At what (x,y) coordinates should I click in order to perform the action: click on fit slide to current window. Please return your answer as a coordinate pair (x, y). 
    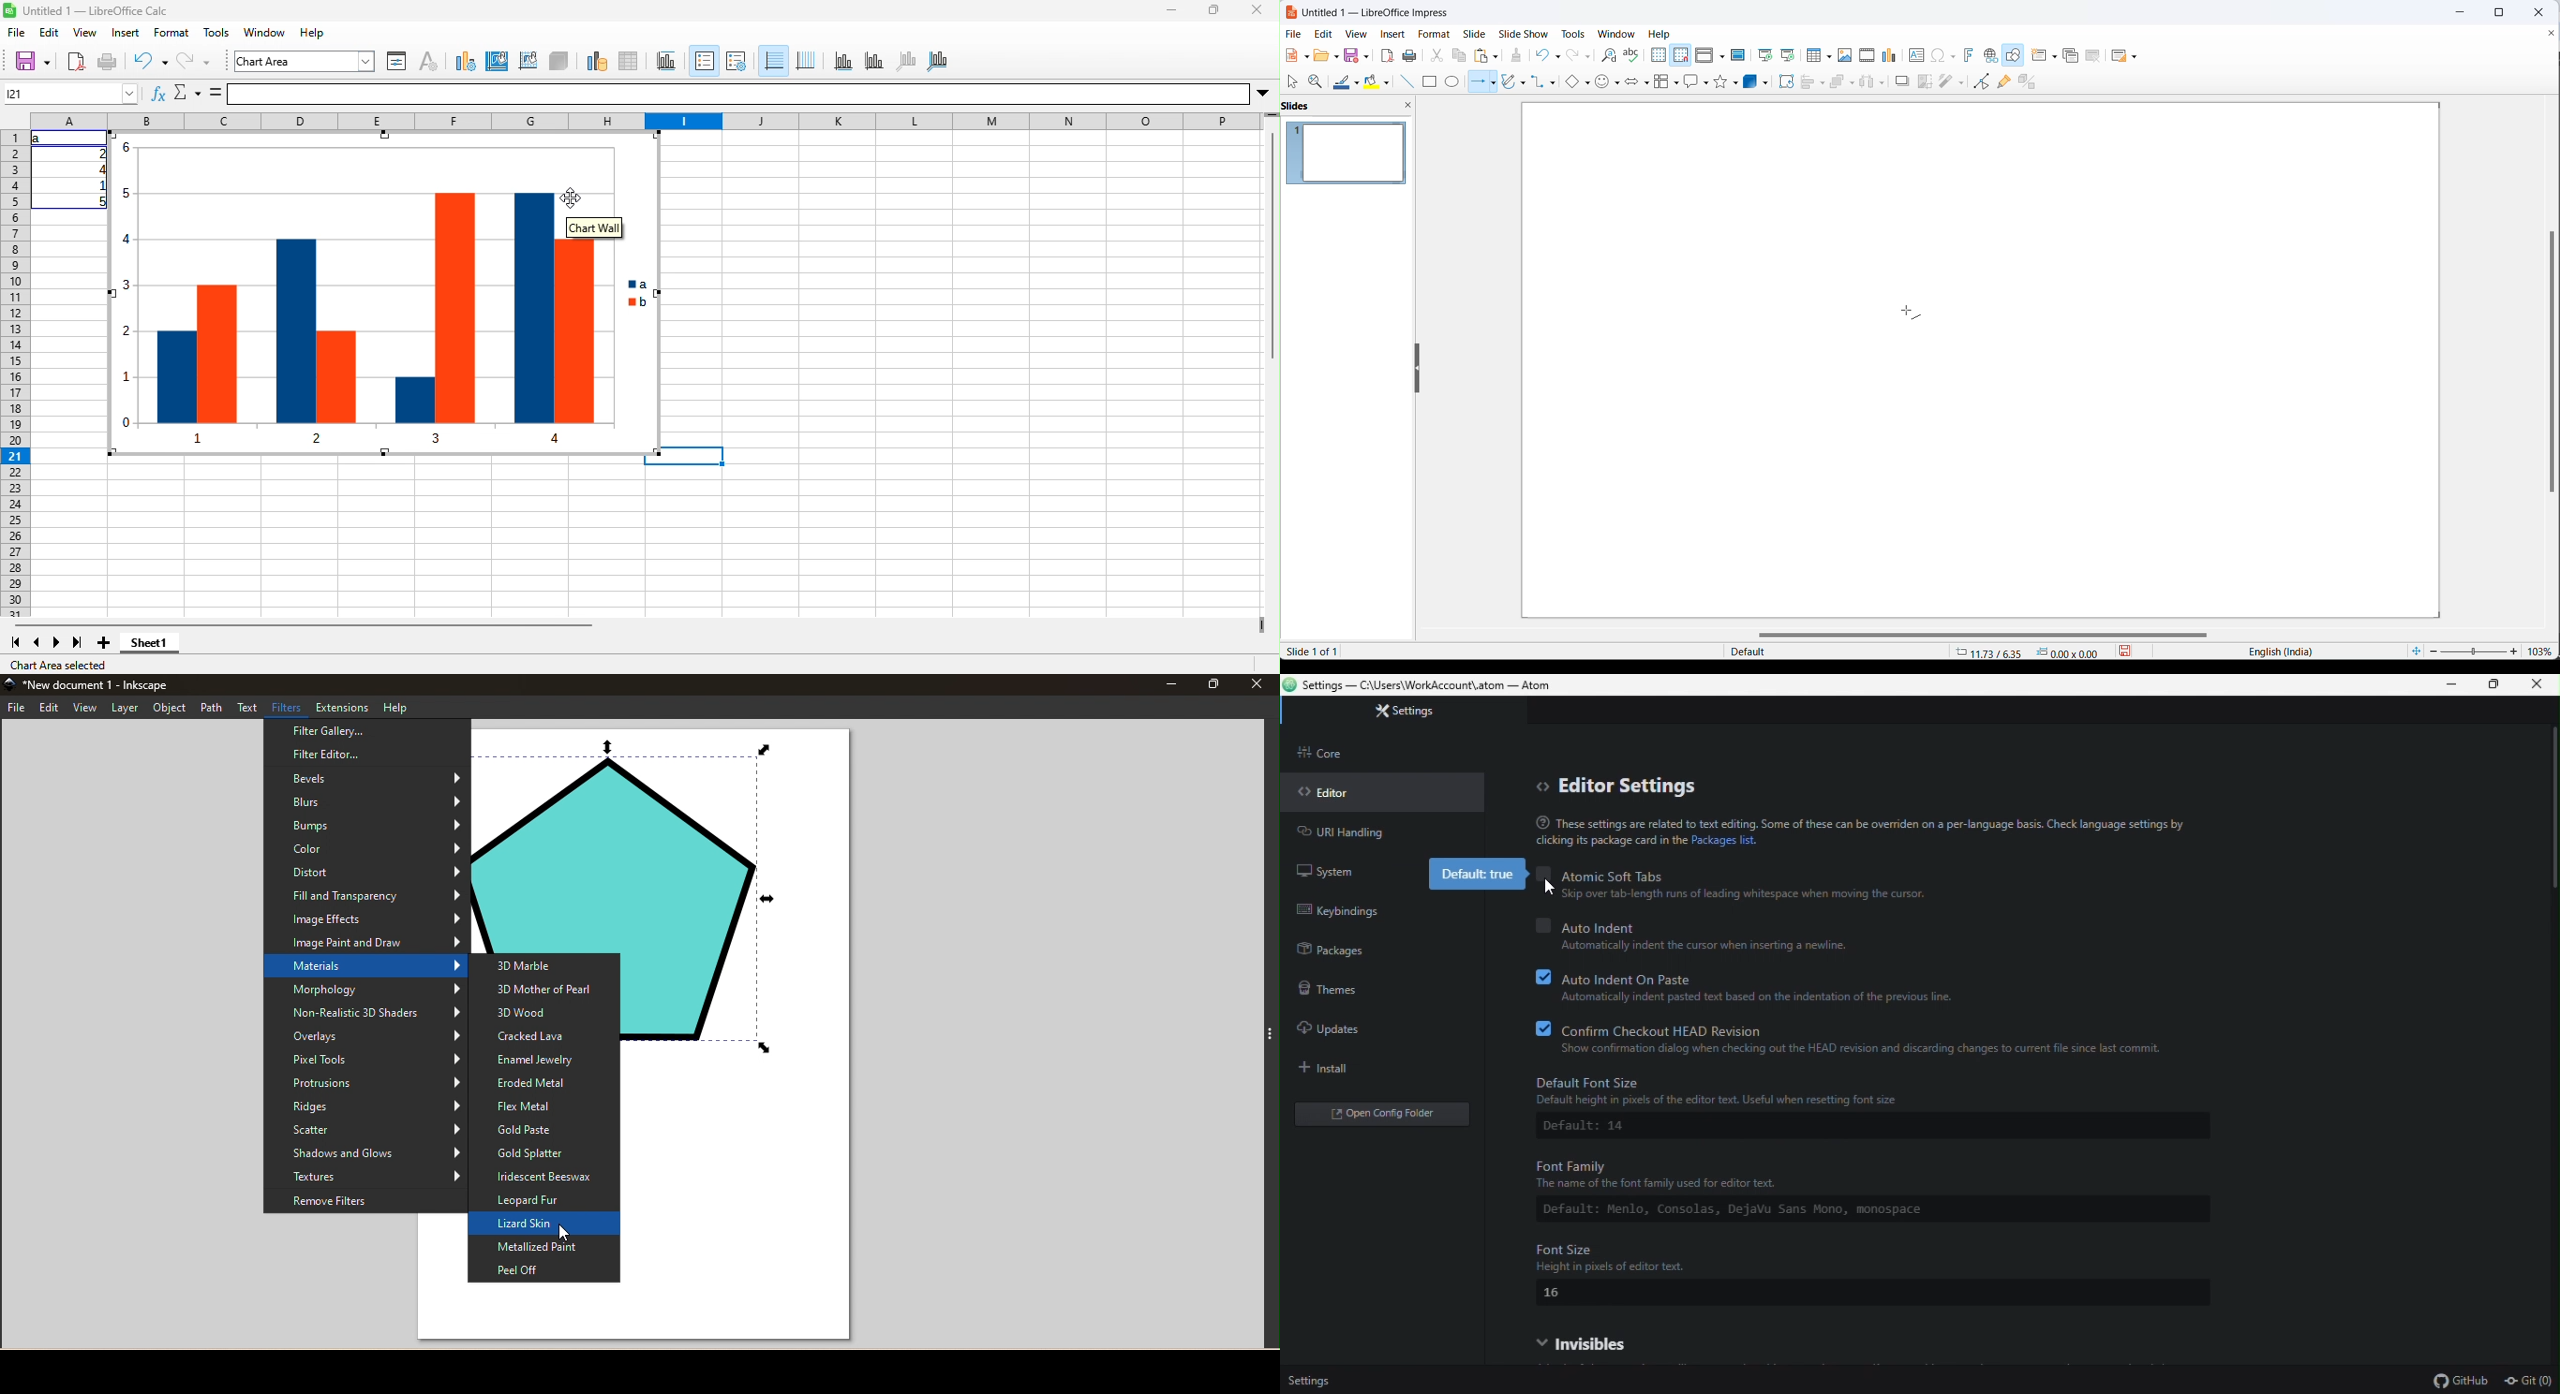
    Looking at the image, I should click on (2415, 652).